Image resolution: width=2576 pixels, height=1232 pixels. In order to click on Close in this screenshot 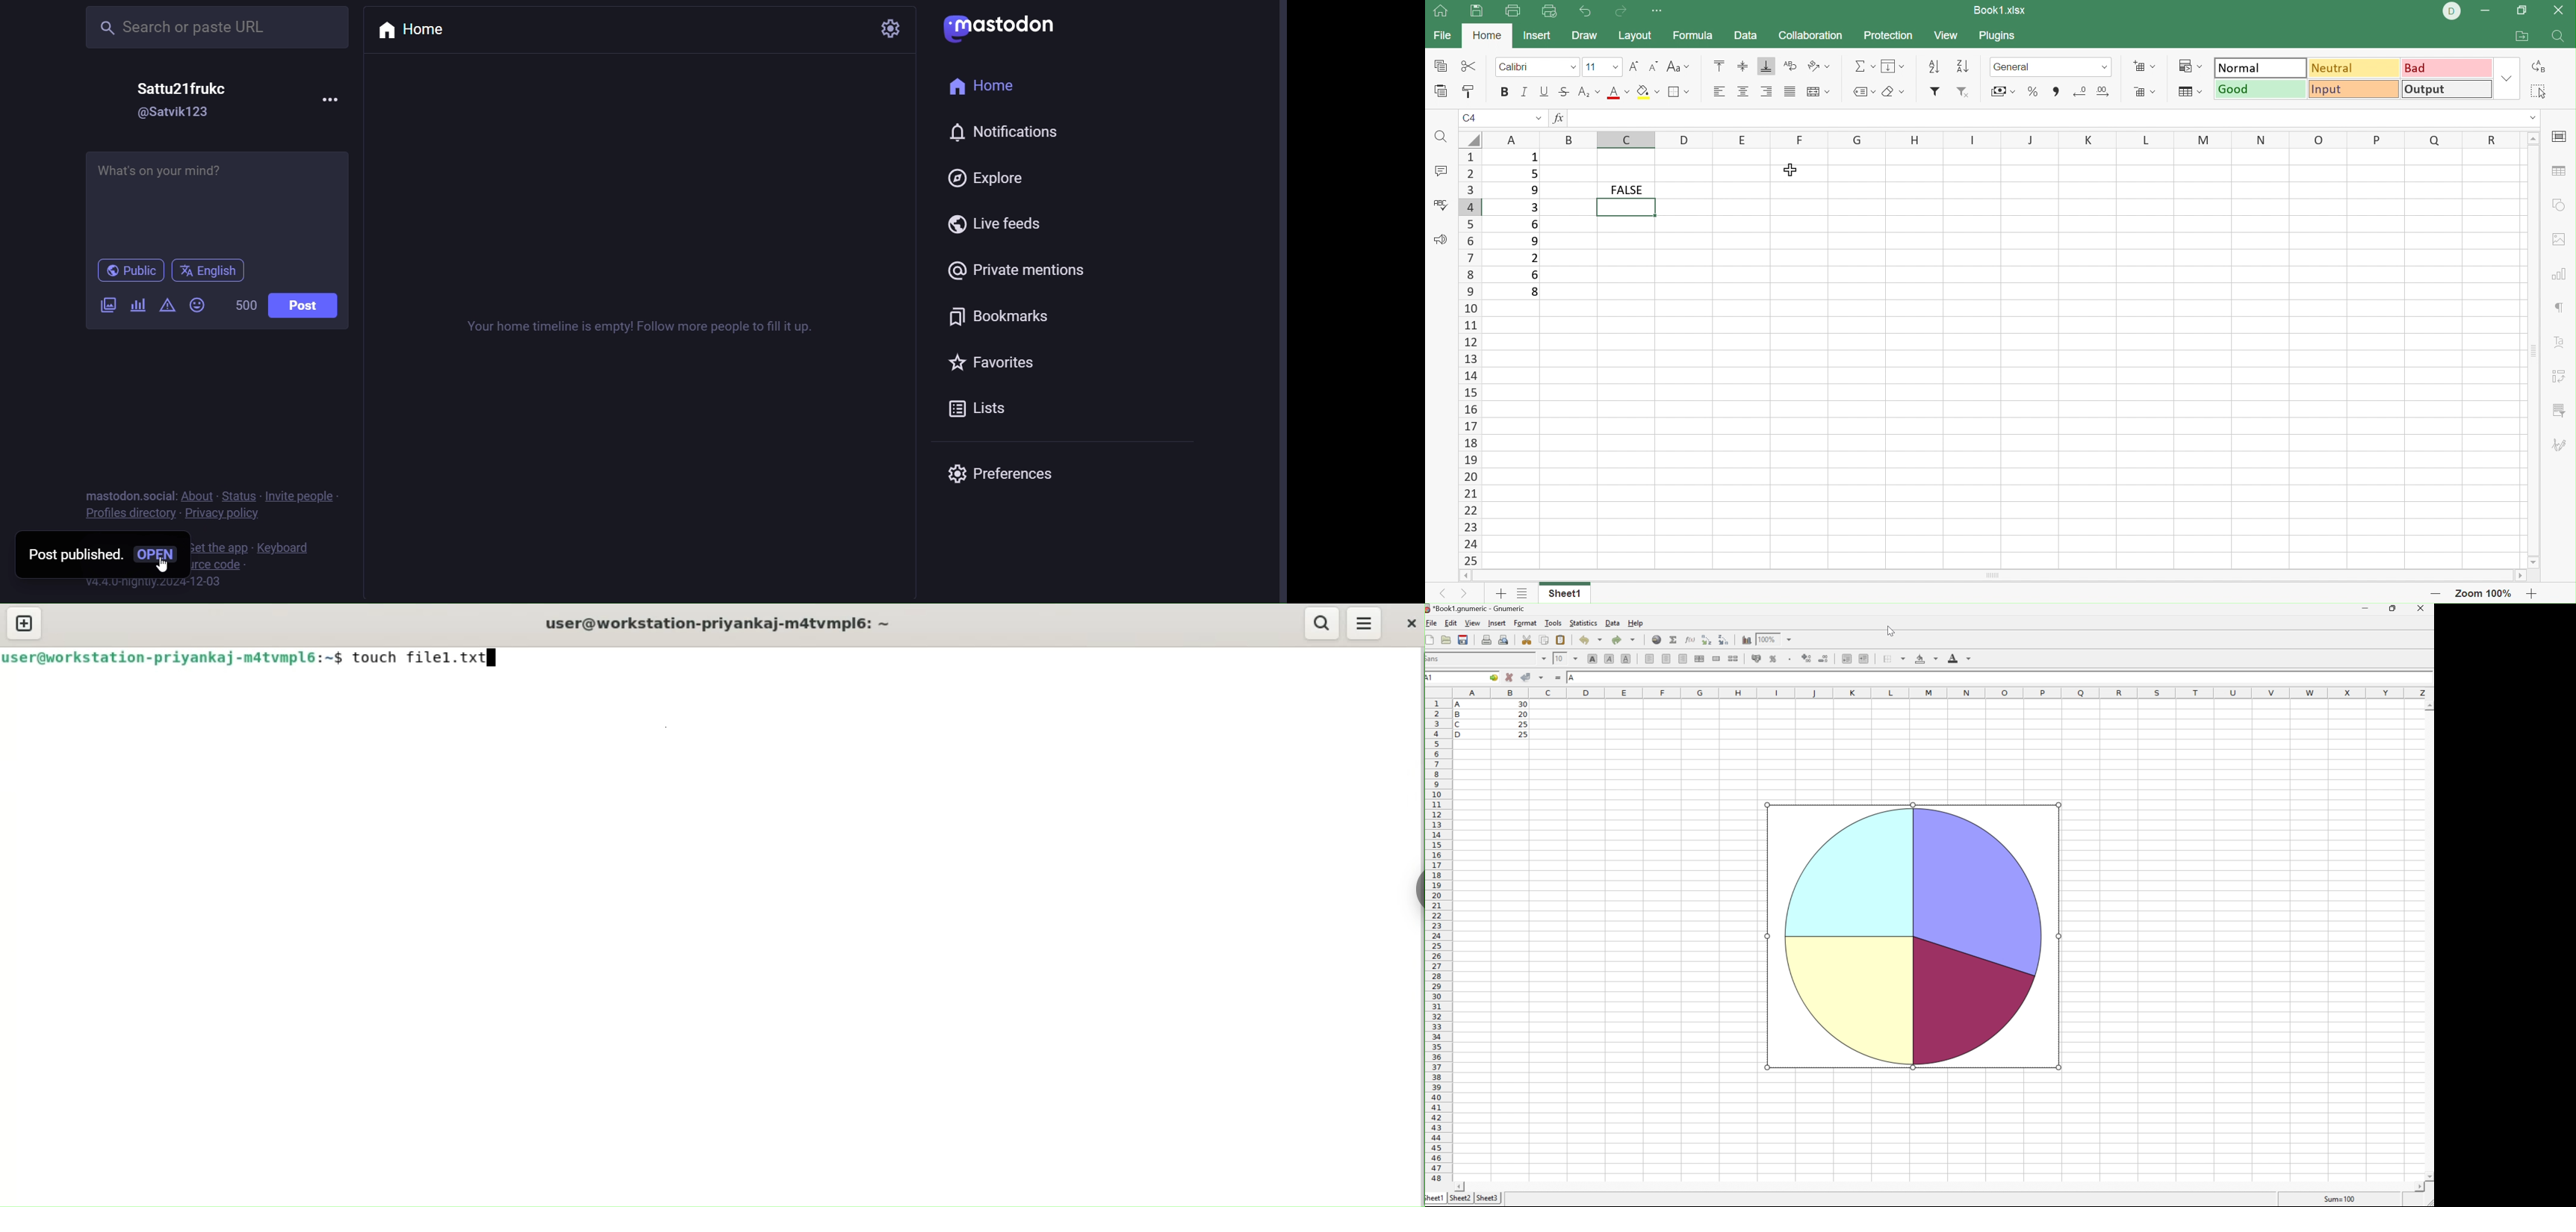, I will do `click(2422, 609)`.